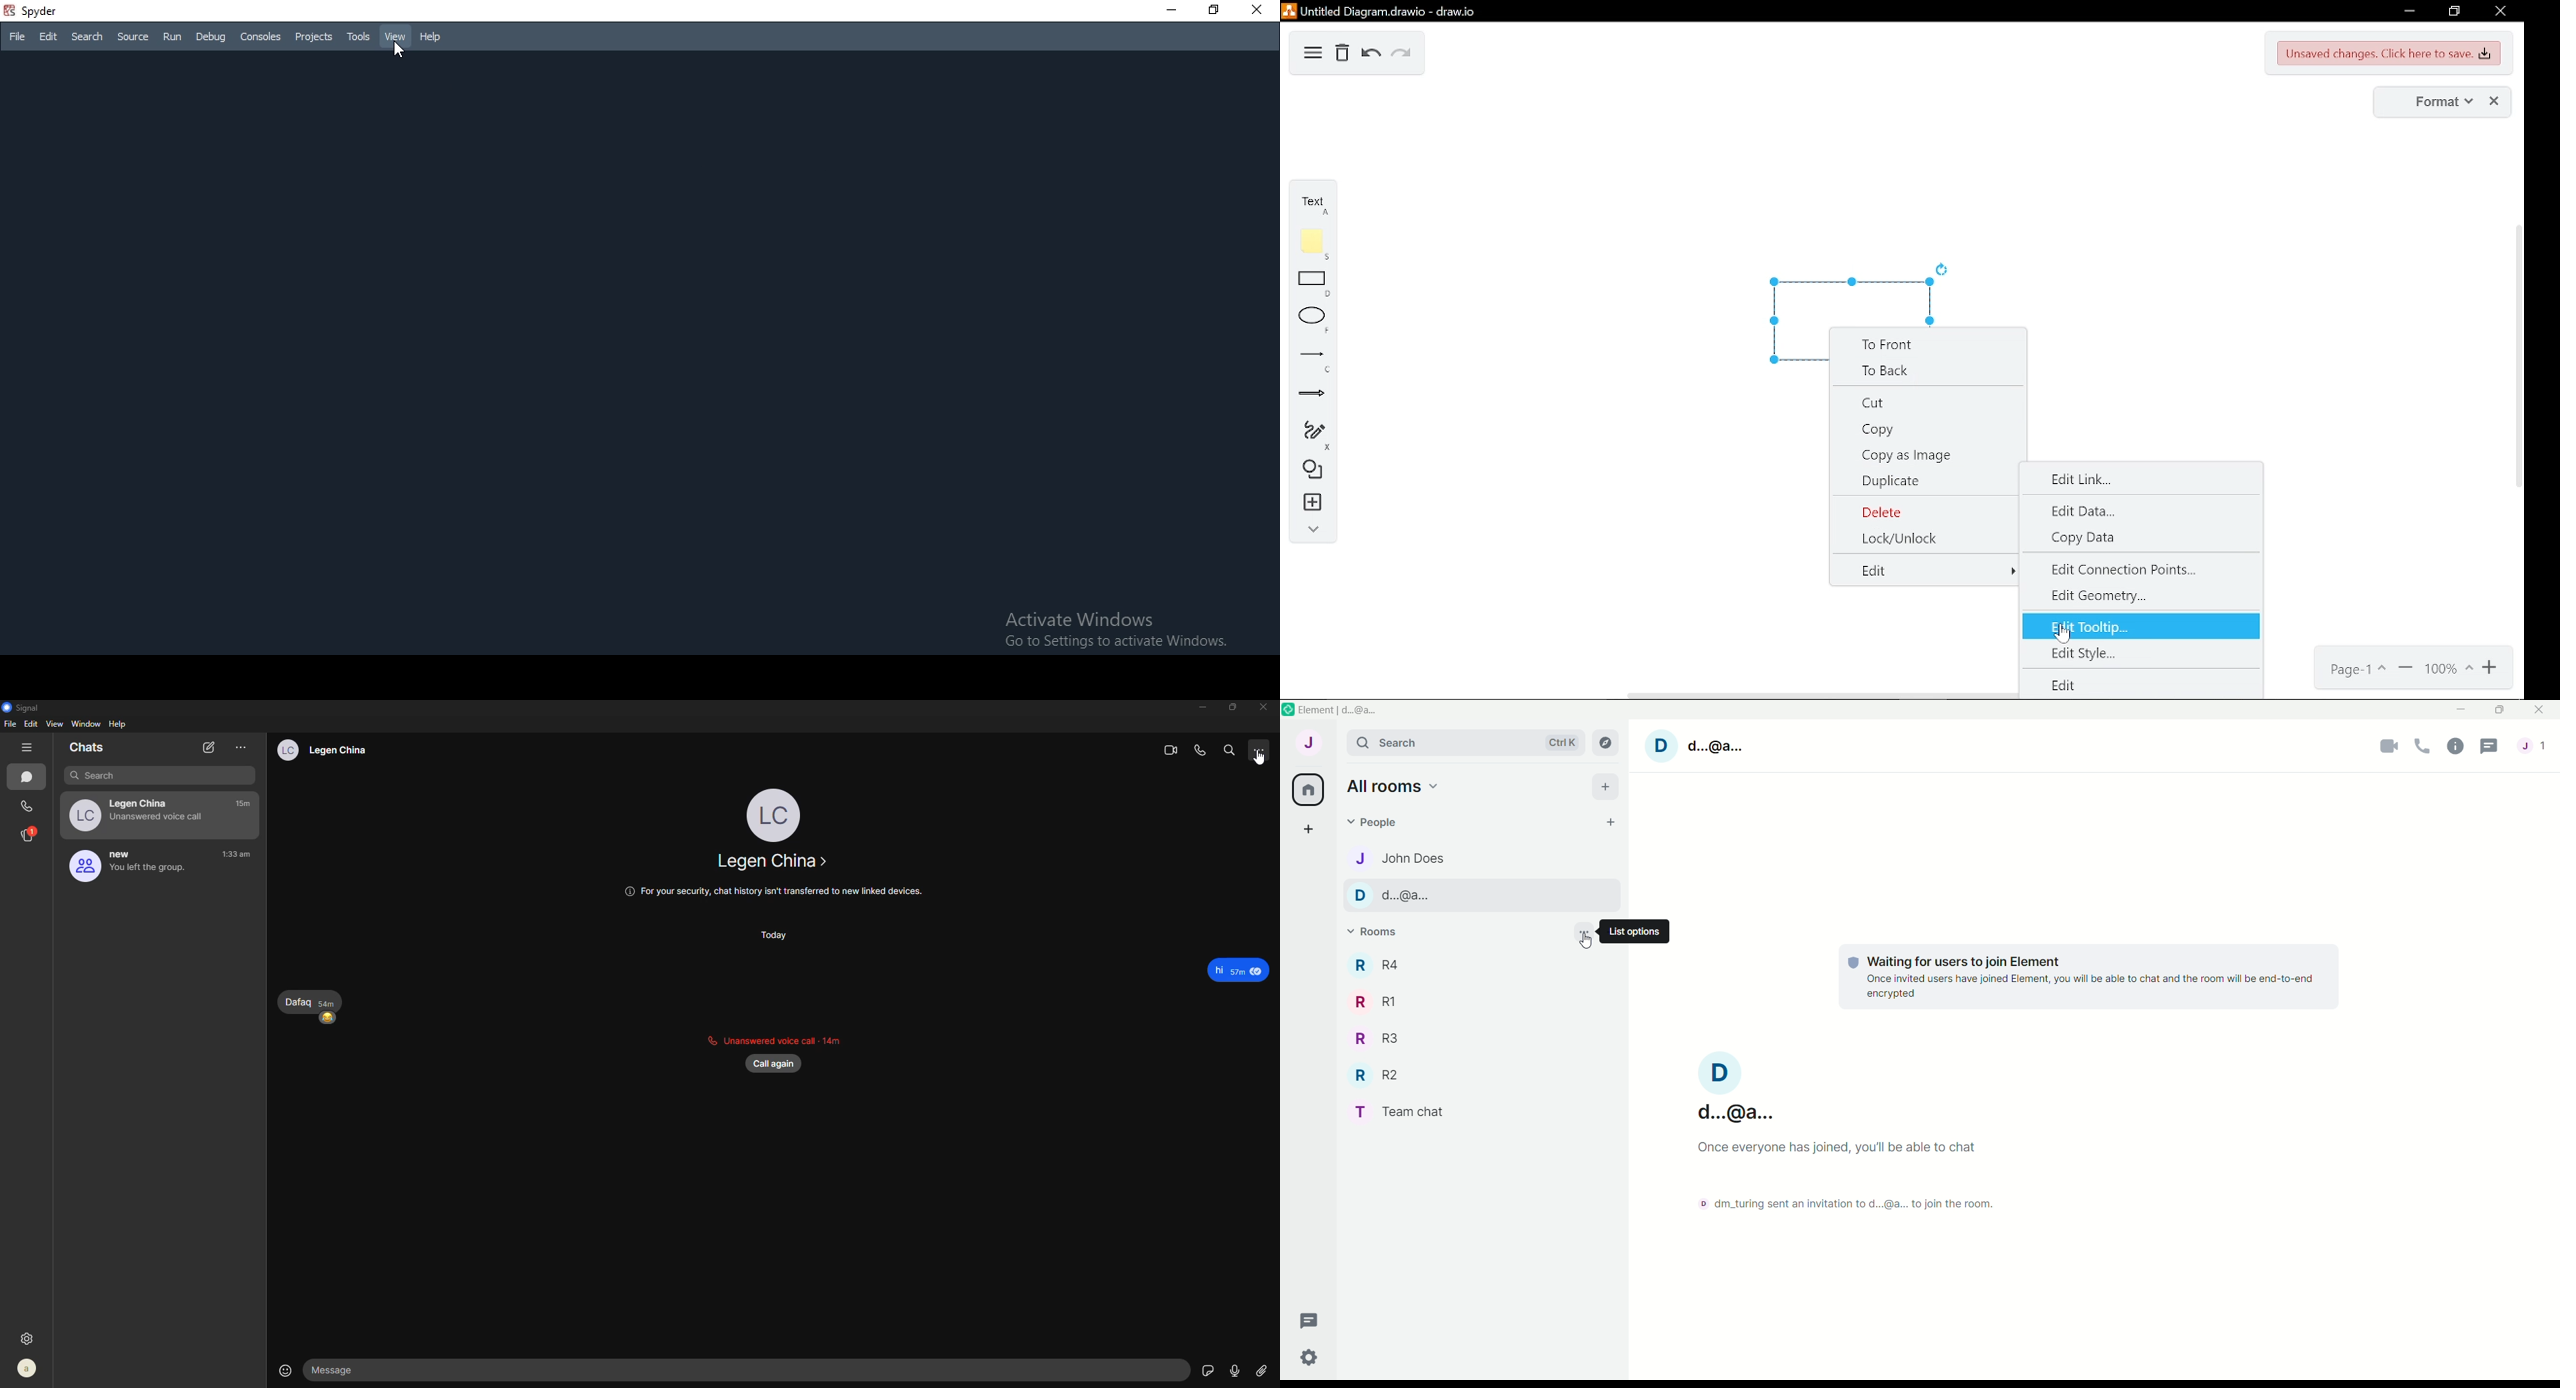 Image resolution: width=2576 pixels, height=1400 pixels. Describe the element at coordinates (2535, 745) in the screenshot. I see `People` at that location.